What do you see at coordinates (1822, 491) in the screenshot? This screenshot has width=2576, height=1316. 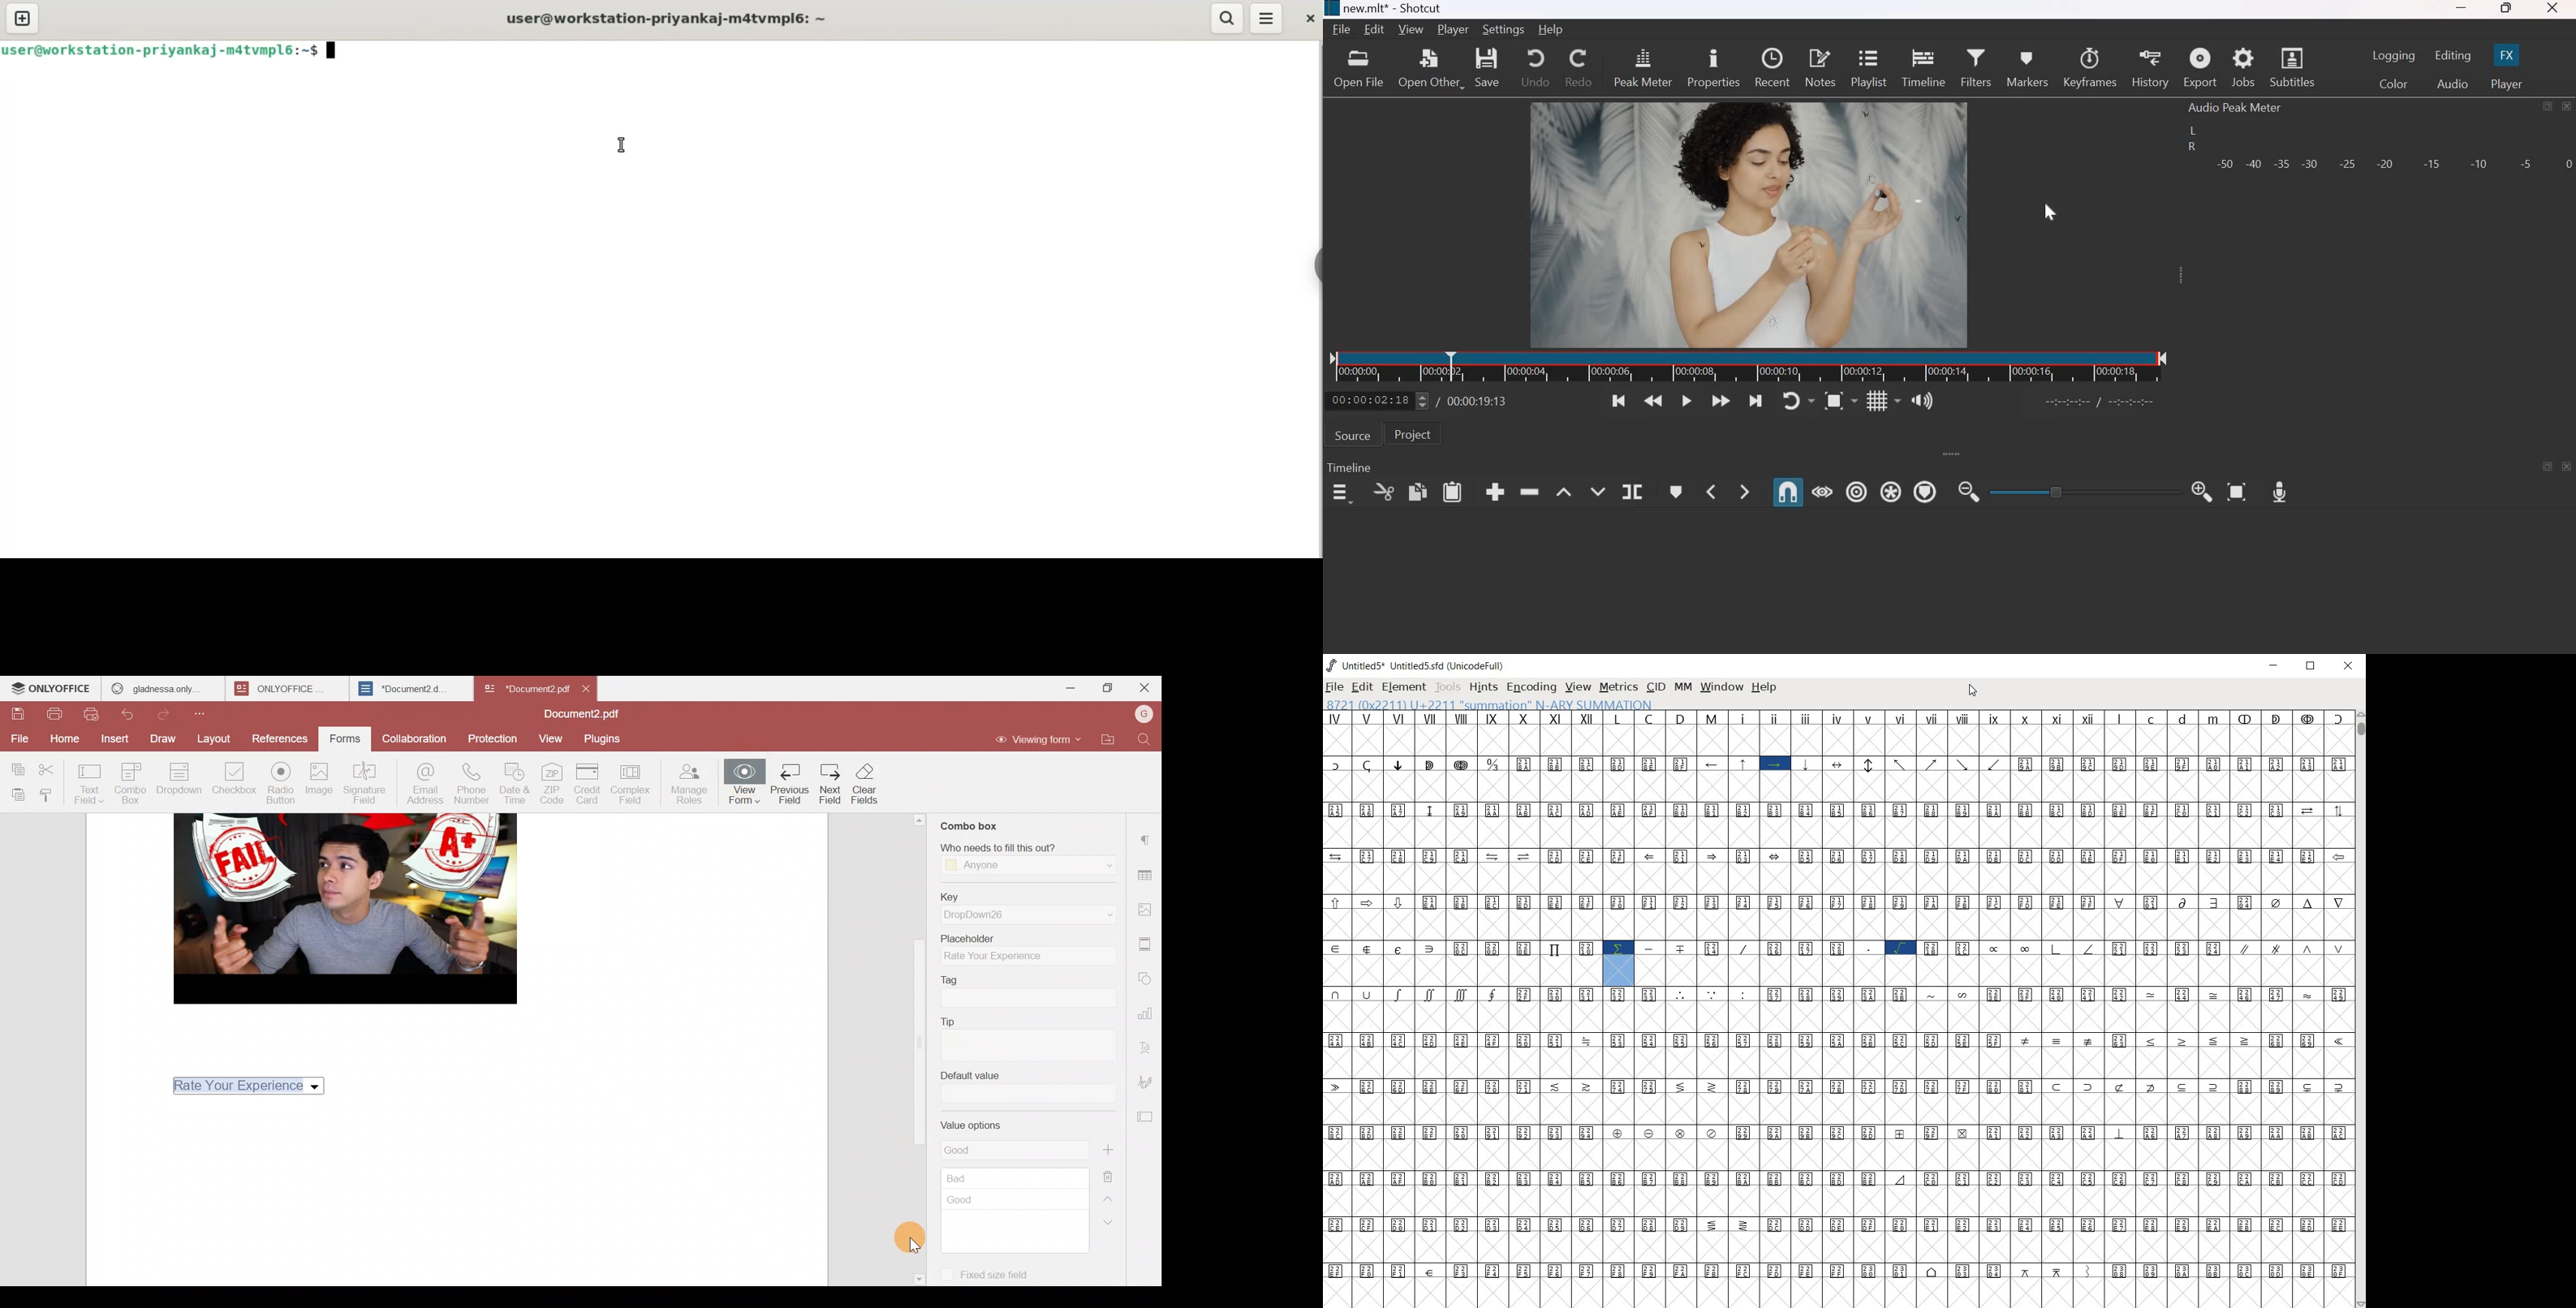 I see `Scrub while dragging` at bounding box center [1822, 491].